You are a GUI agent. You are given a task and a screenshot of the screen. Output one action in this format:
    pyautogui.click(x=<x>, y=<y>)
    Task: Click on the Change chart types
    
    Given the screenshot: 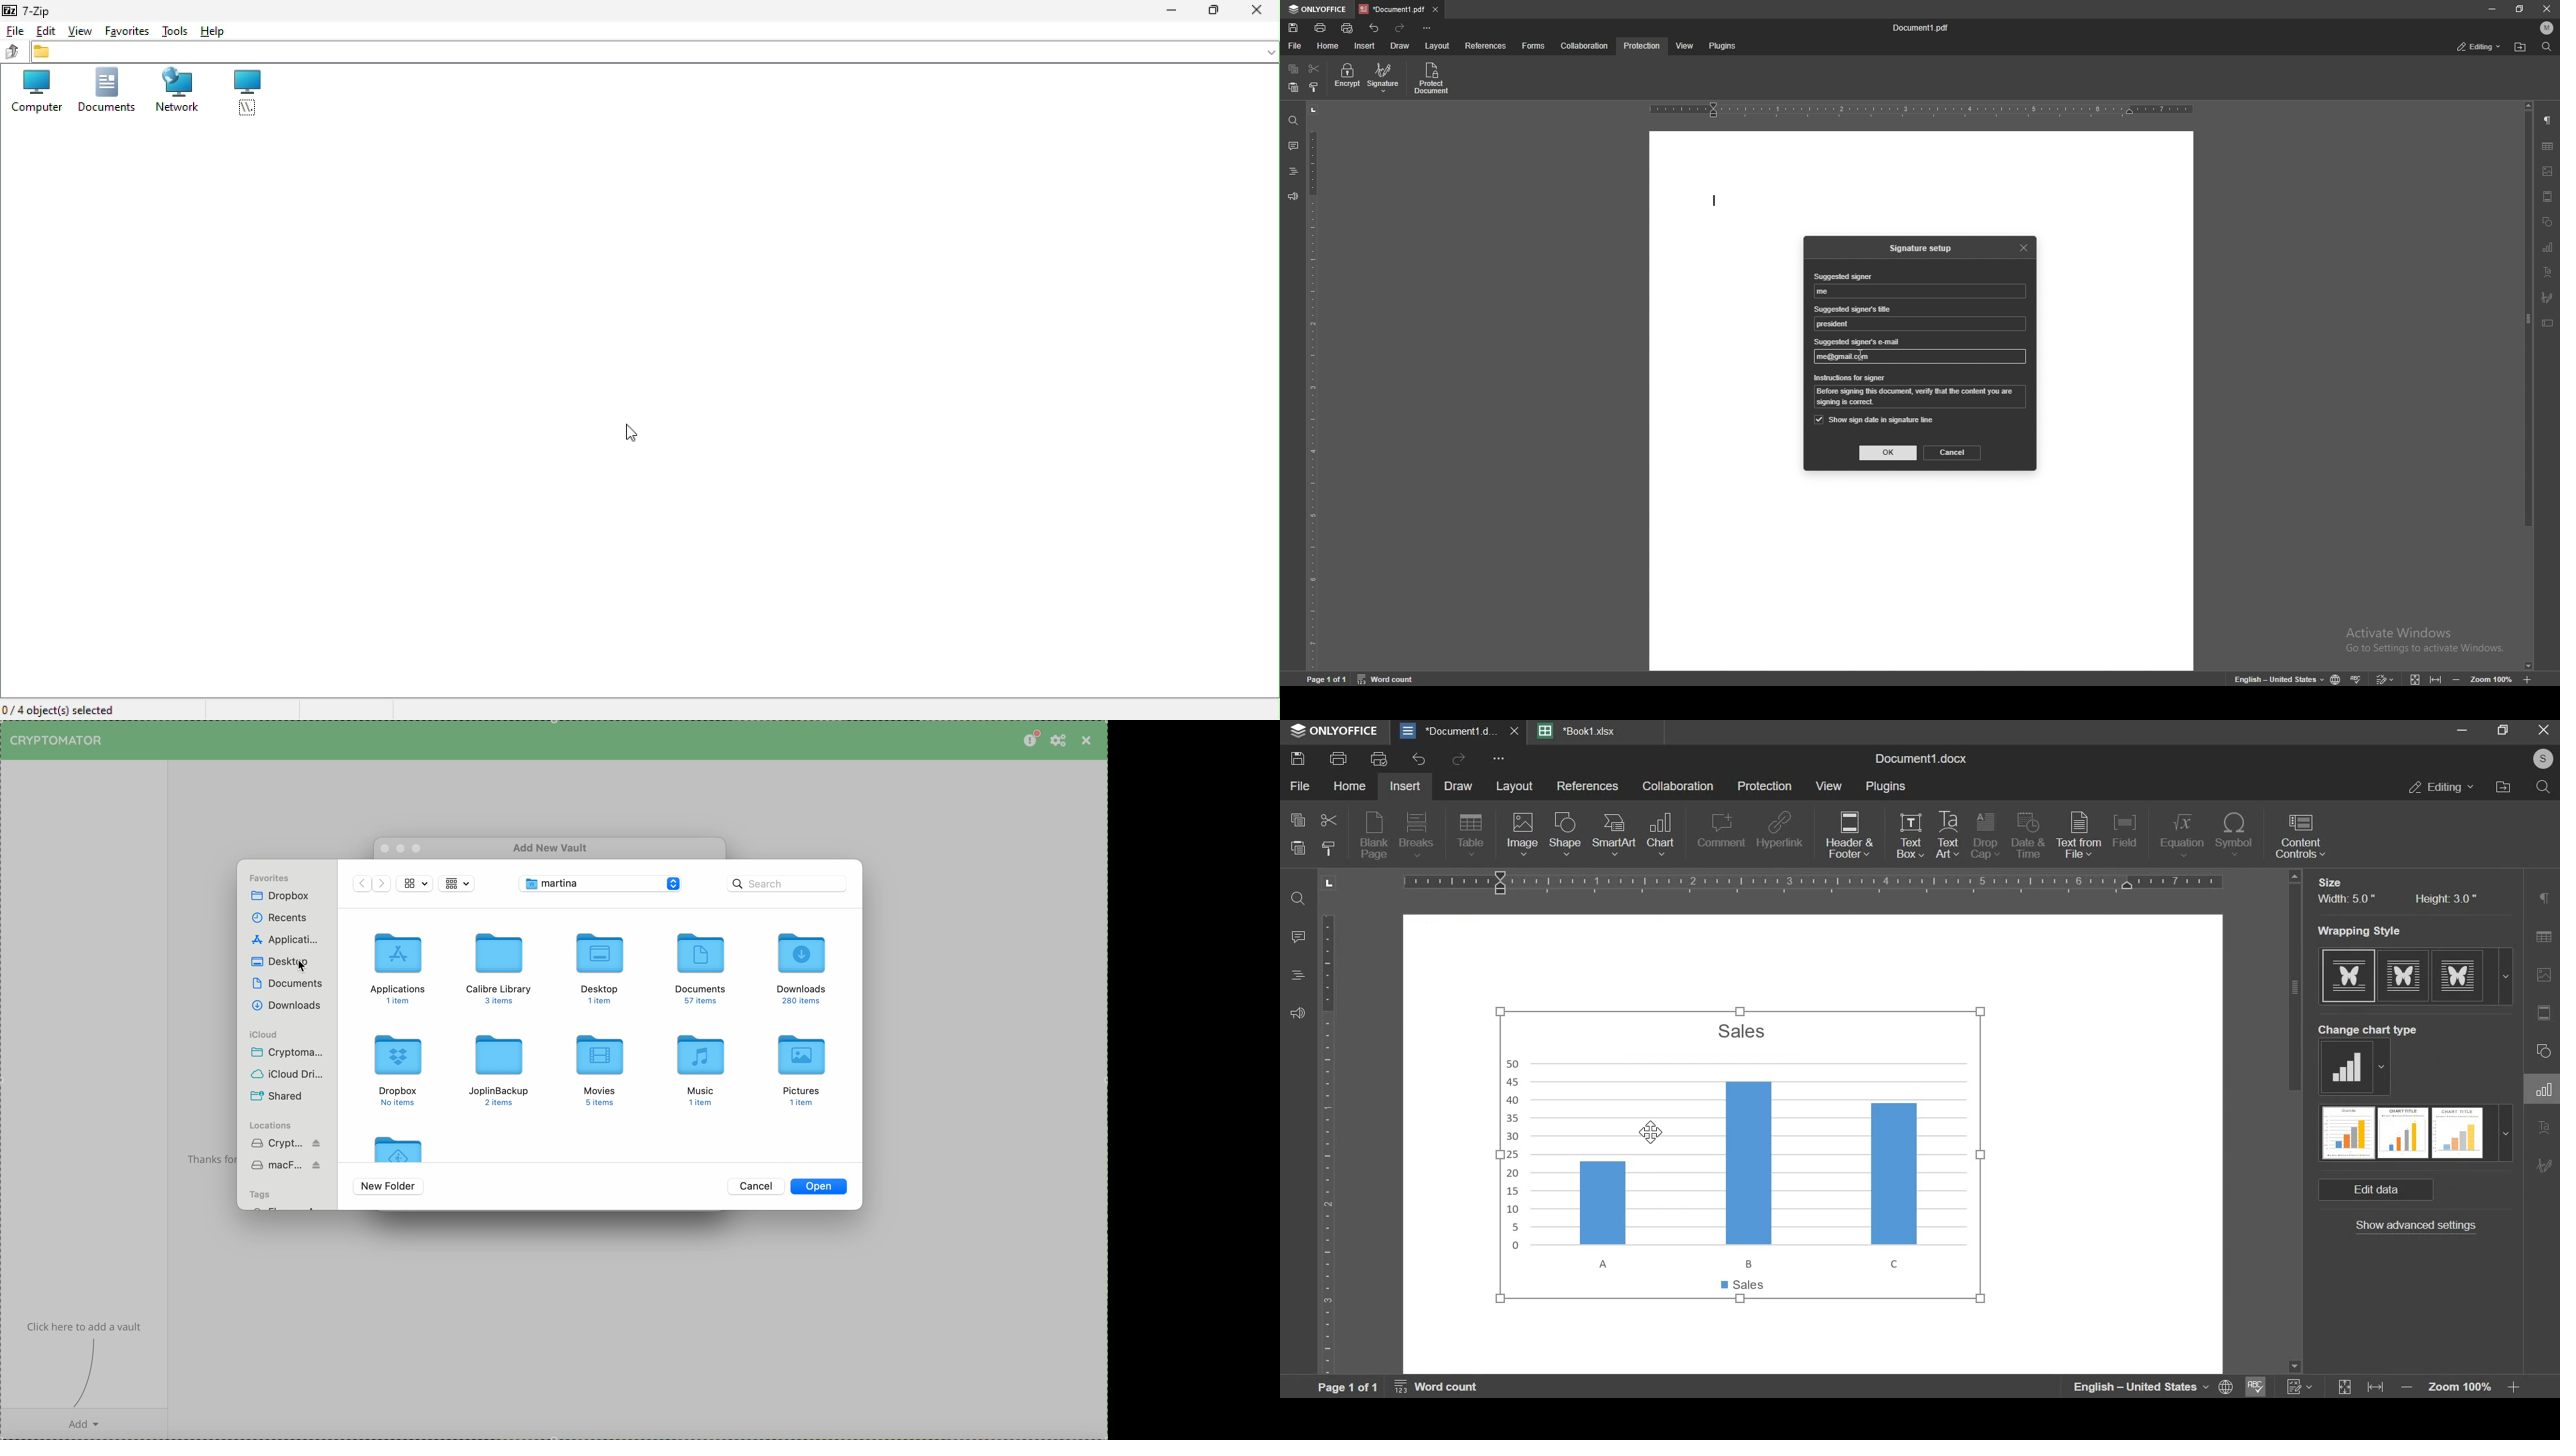 What is the action you would take?
    pyautogui.click(x=2369, y=1030)
    